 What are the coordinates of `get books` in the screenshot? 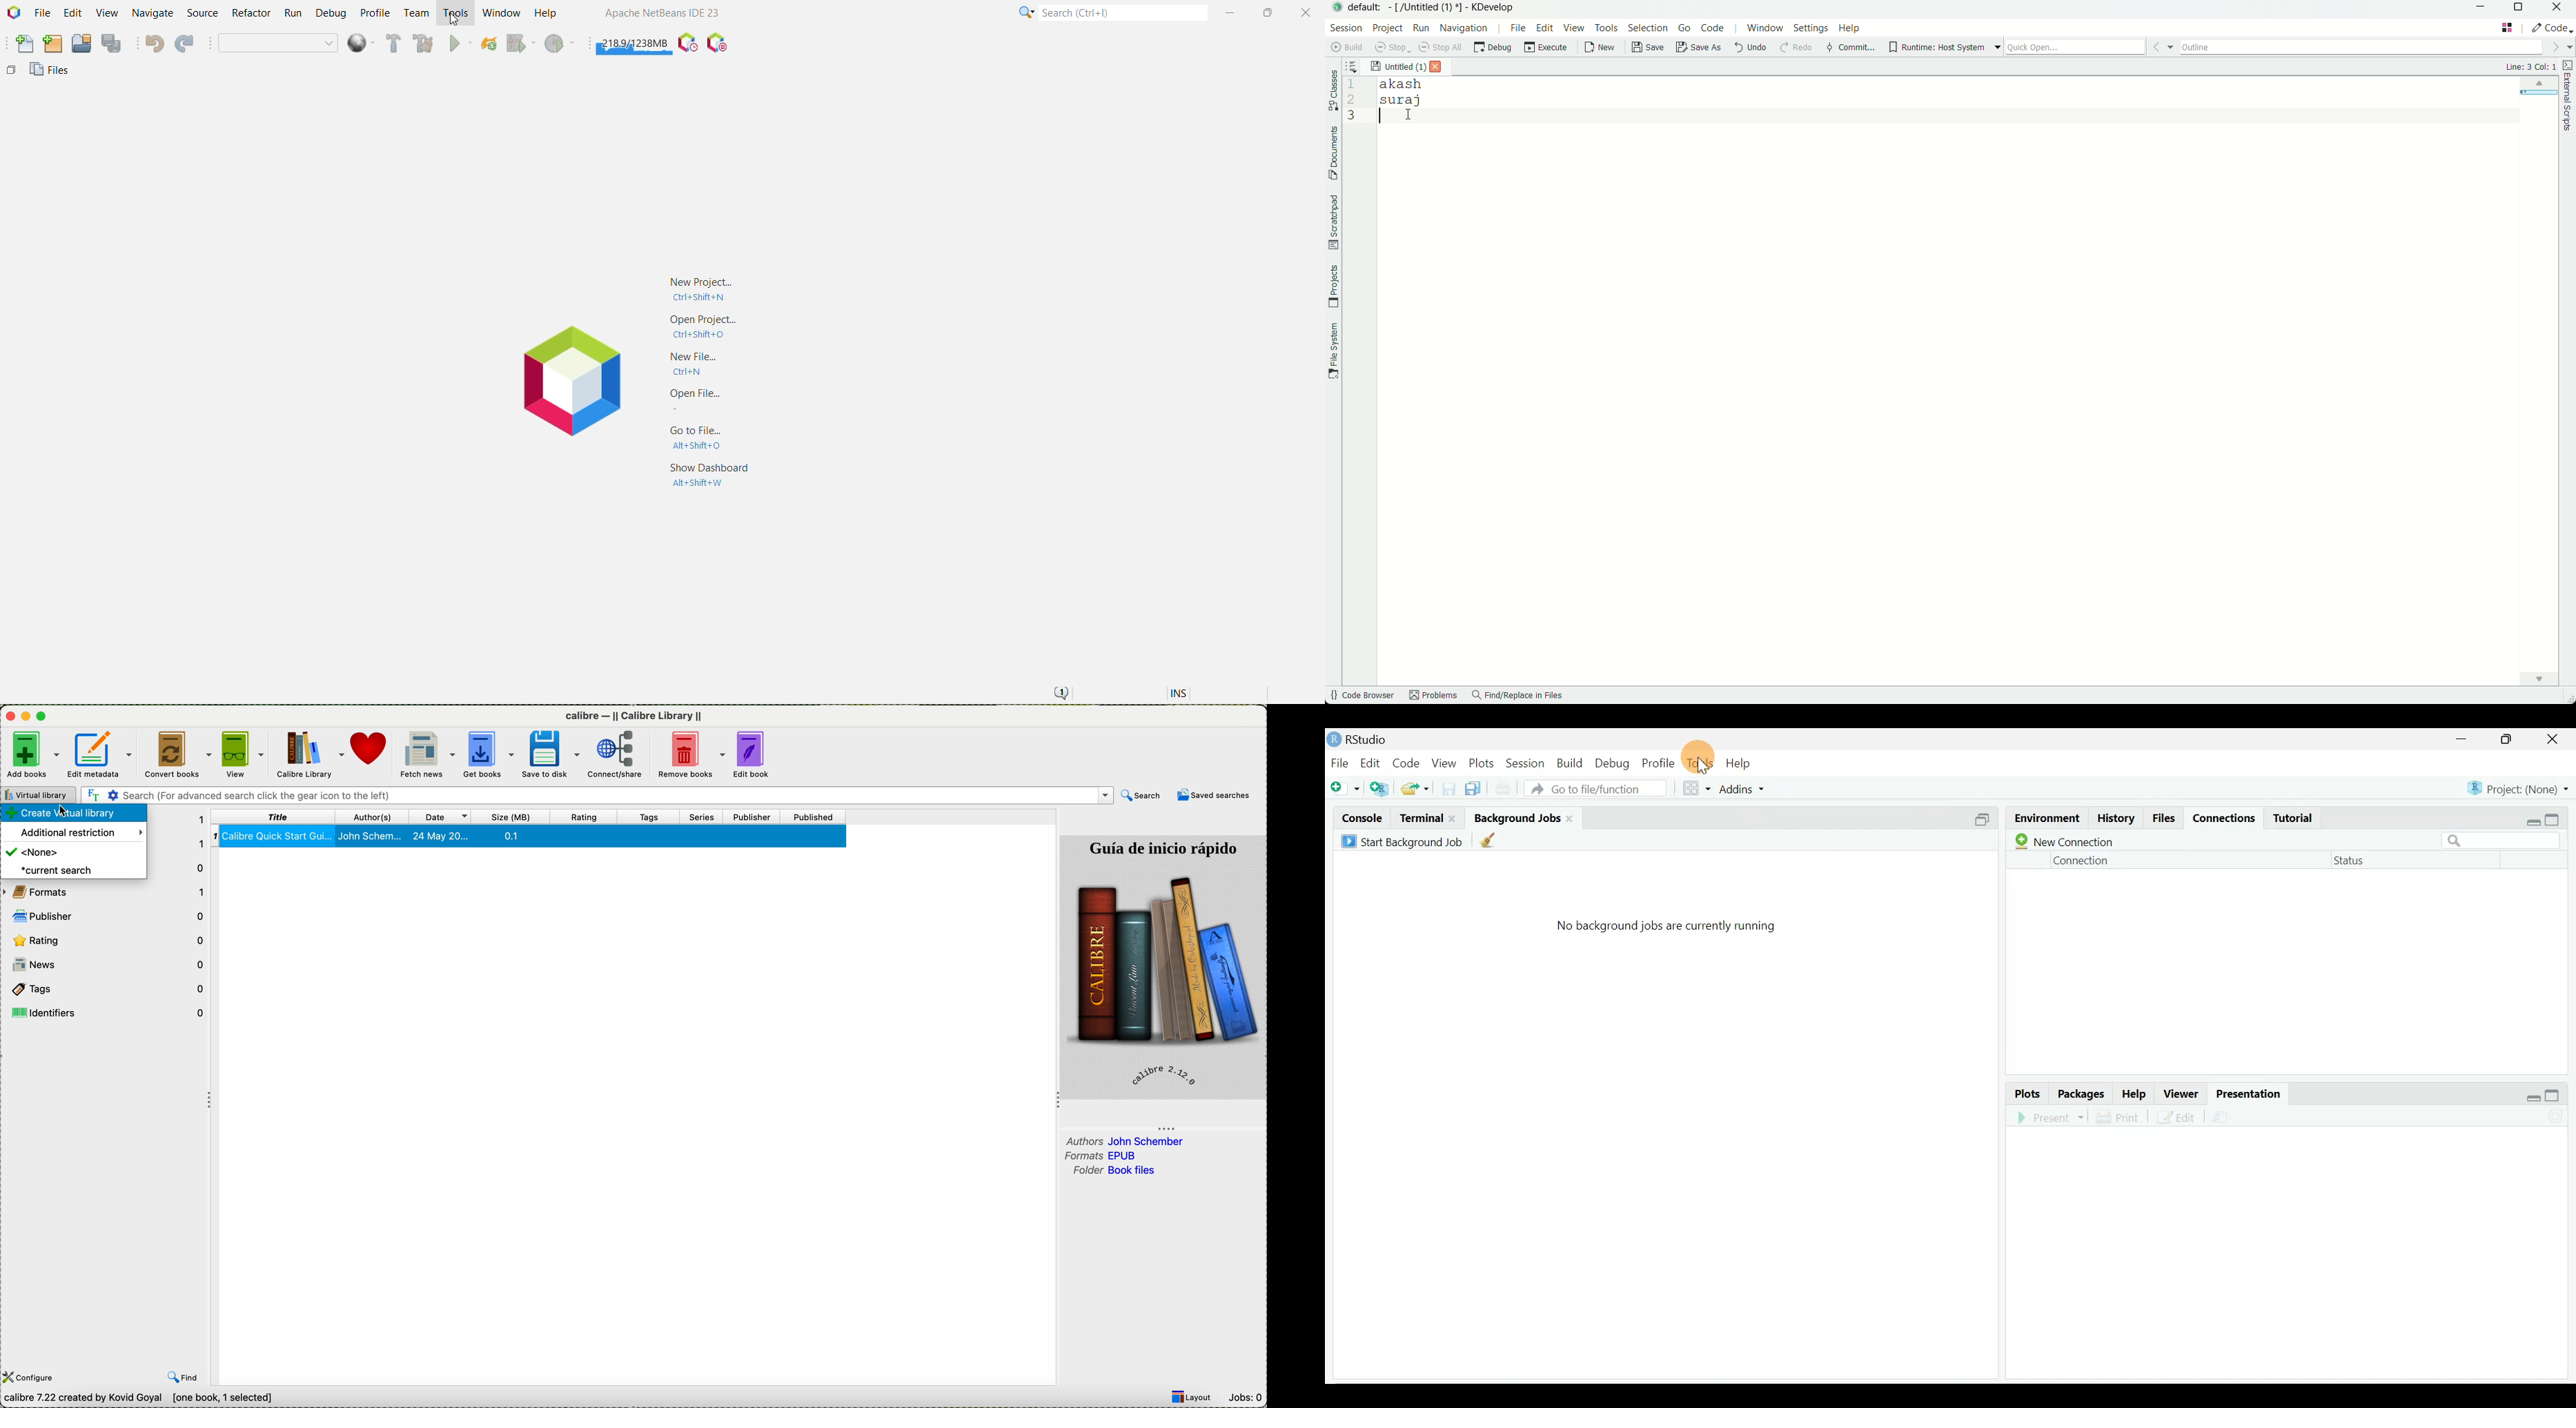 It's located at (490, 756).